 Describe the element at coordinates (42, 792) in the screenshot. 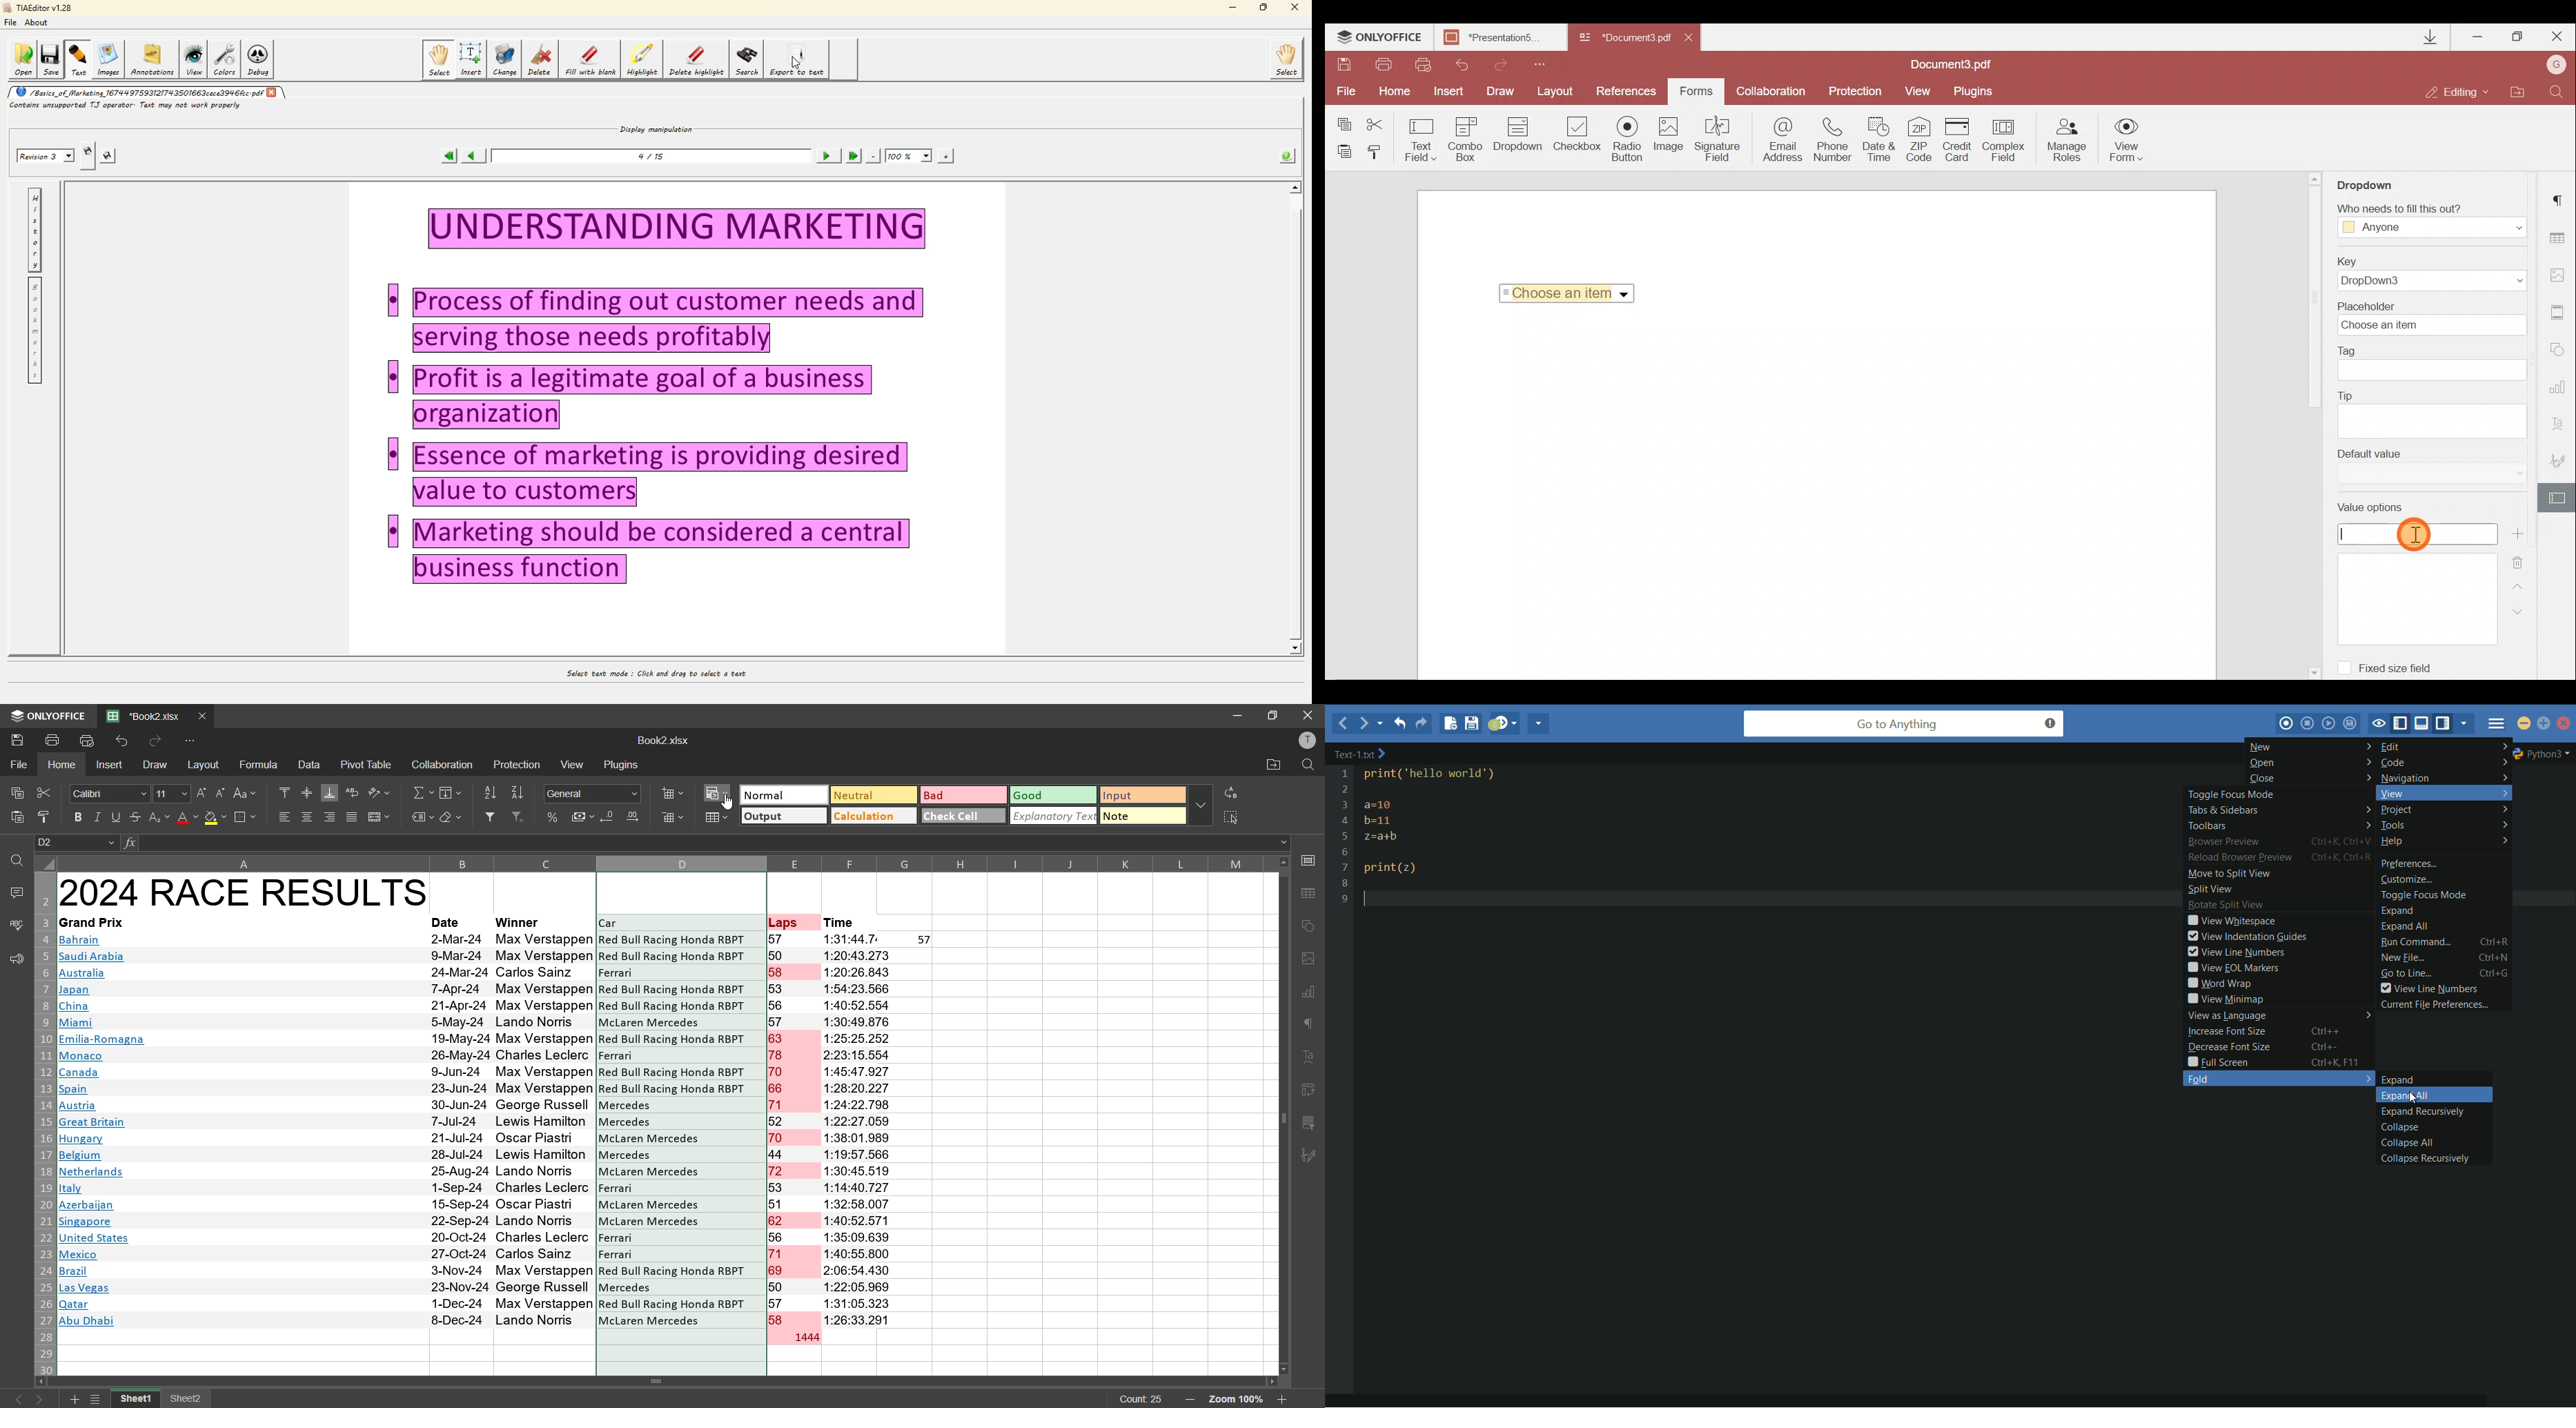

I see `cut` at that location.